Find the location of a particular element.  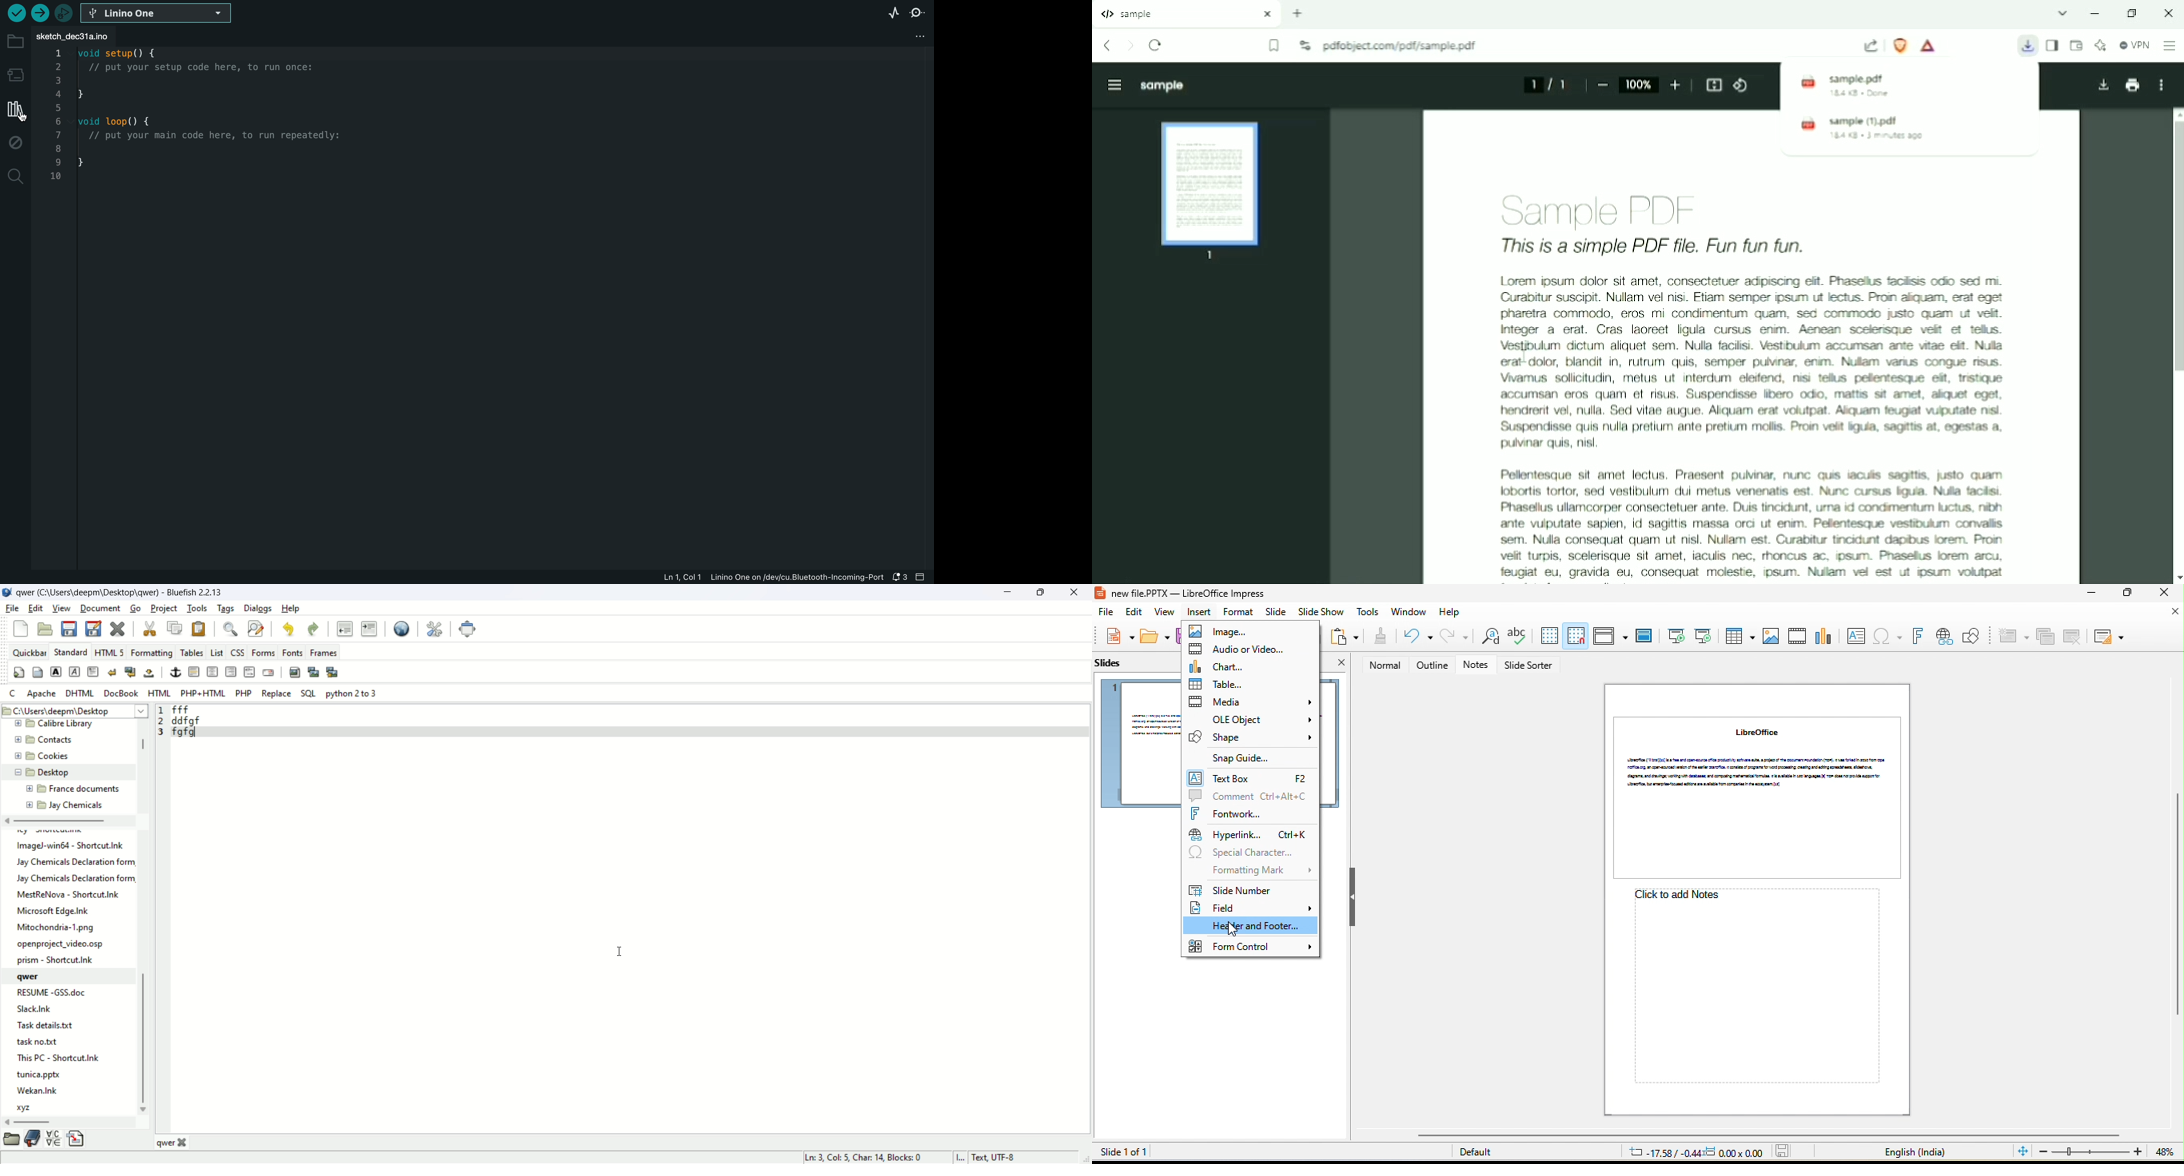

ole object is located at coordinates (1251, 718).